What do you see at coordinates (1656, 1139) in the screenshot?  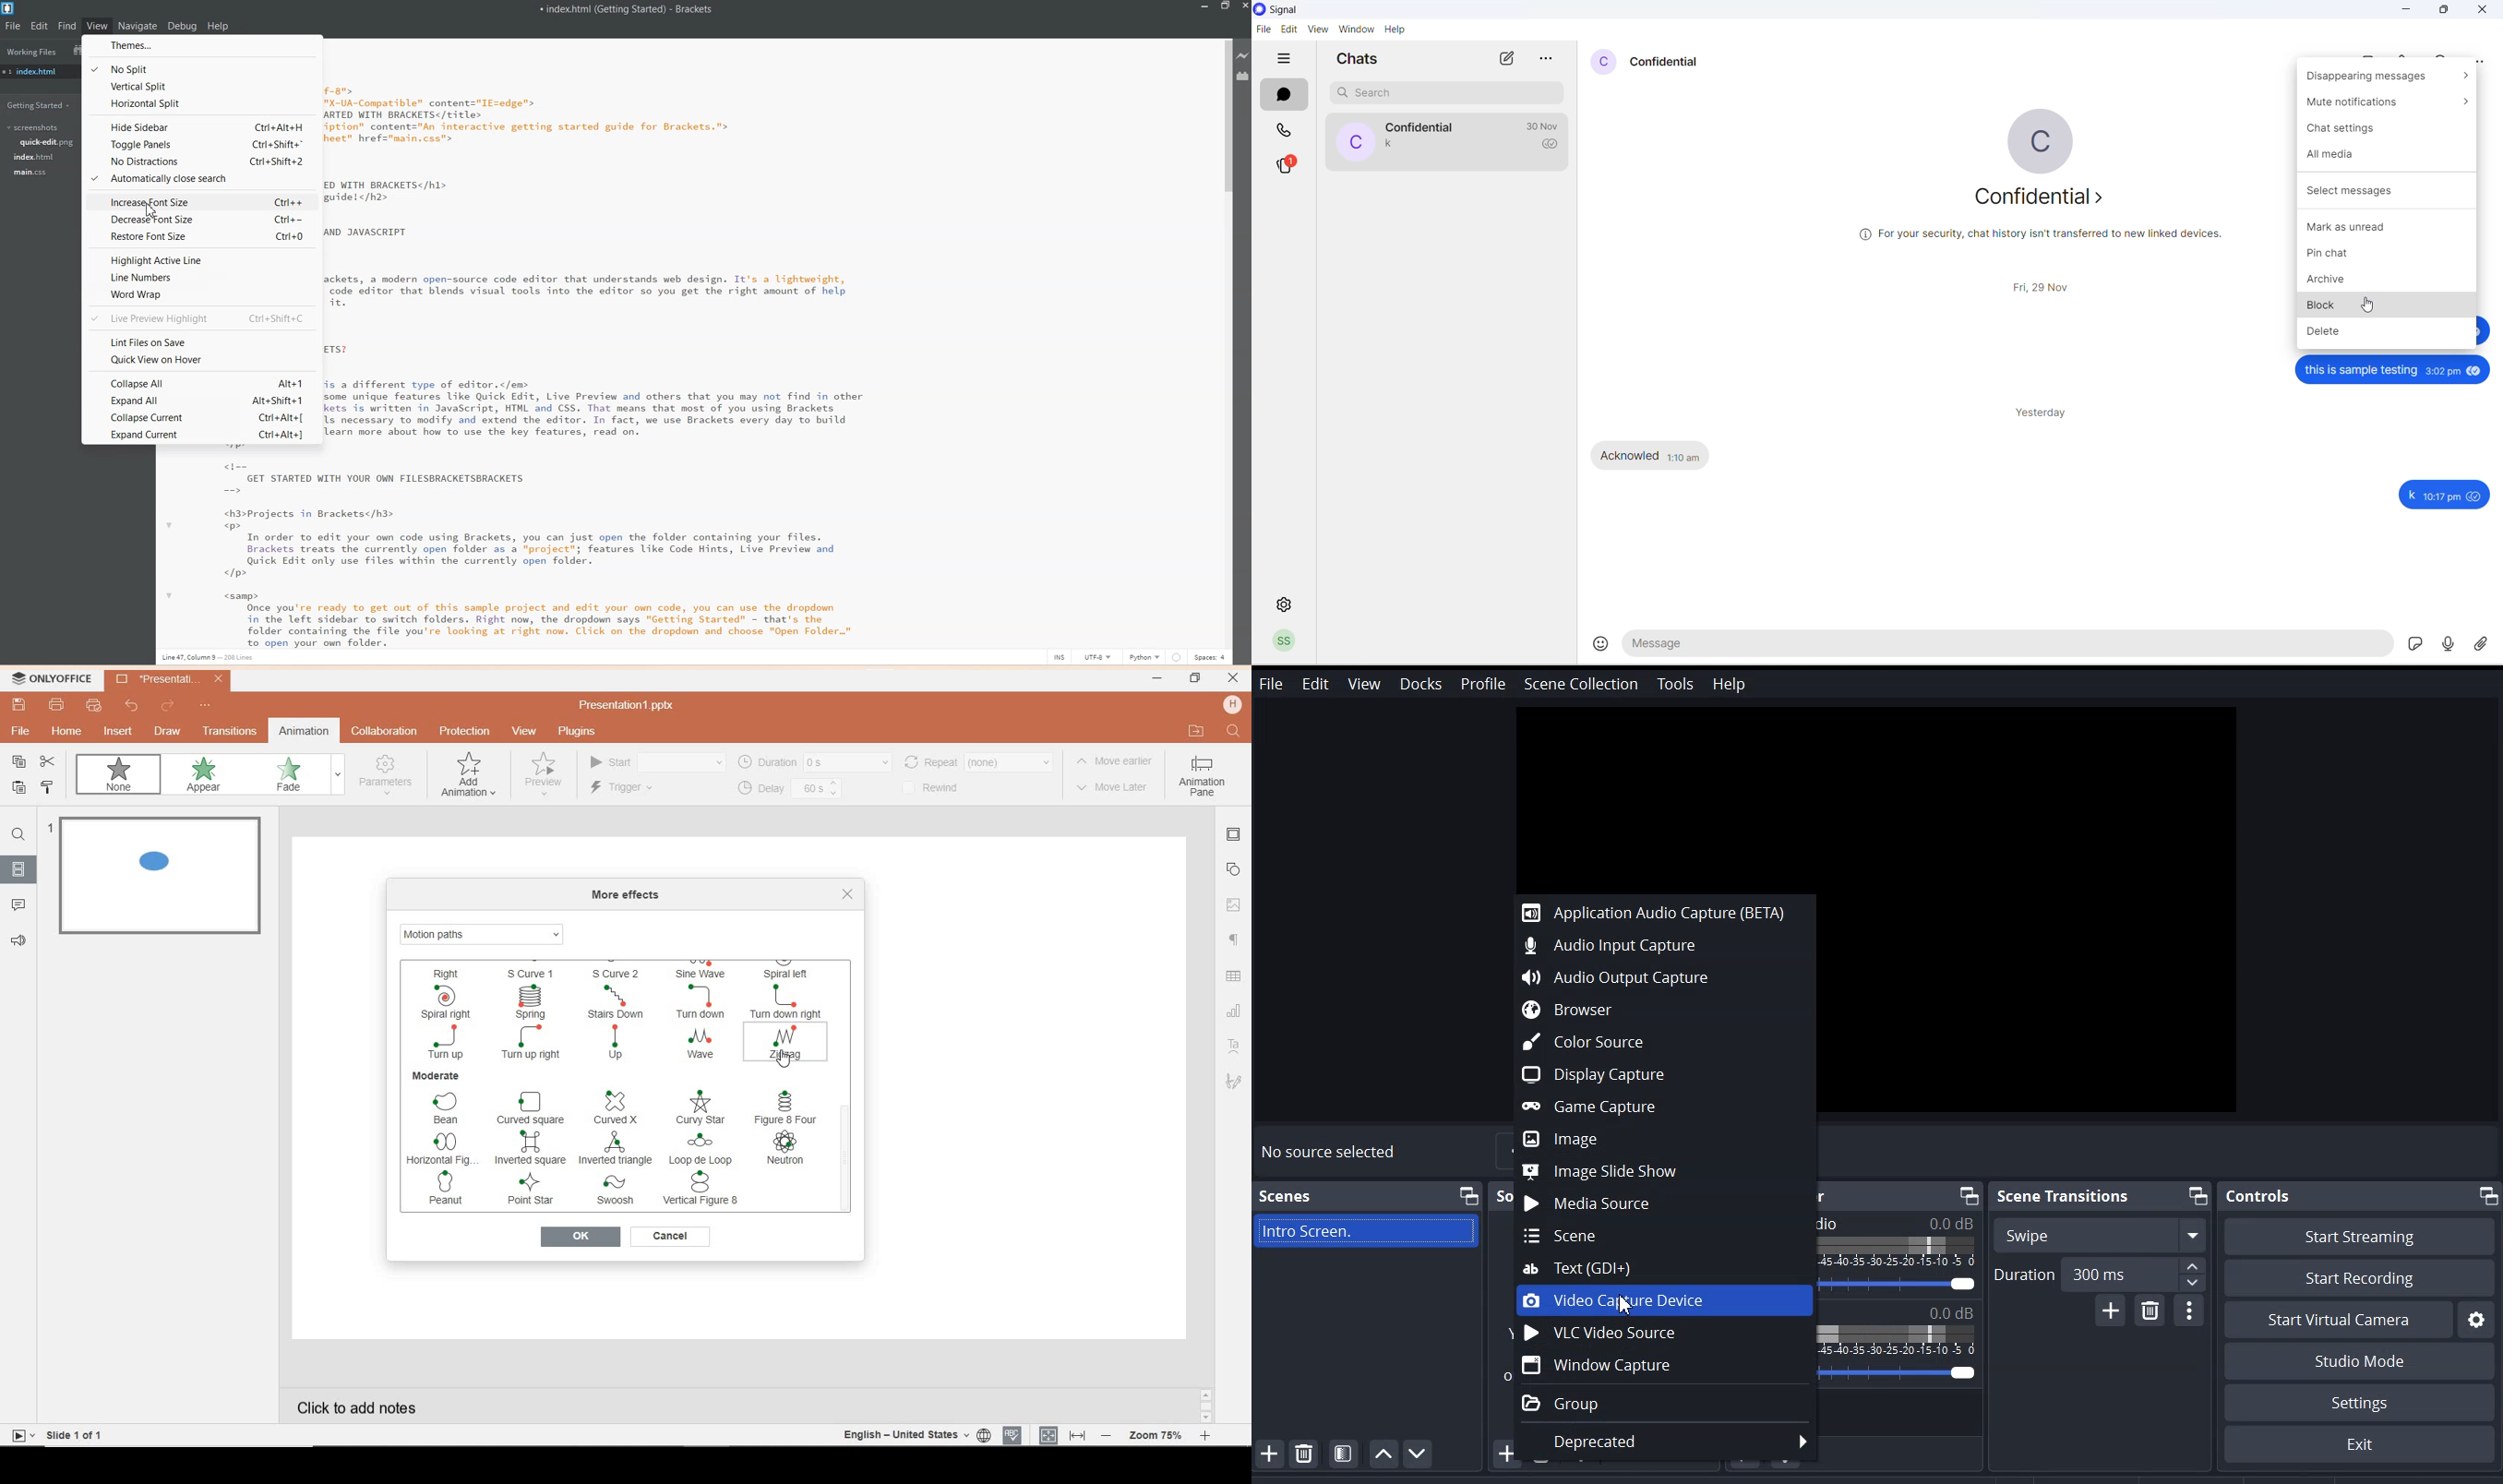 I see `Image` at bounding box center [1656, 1139].